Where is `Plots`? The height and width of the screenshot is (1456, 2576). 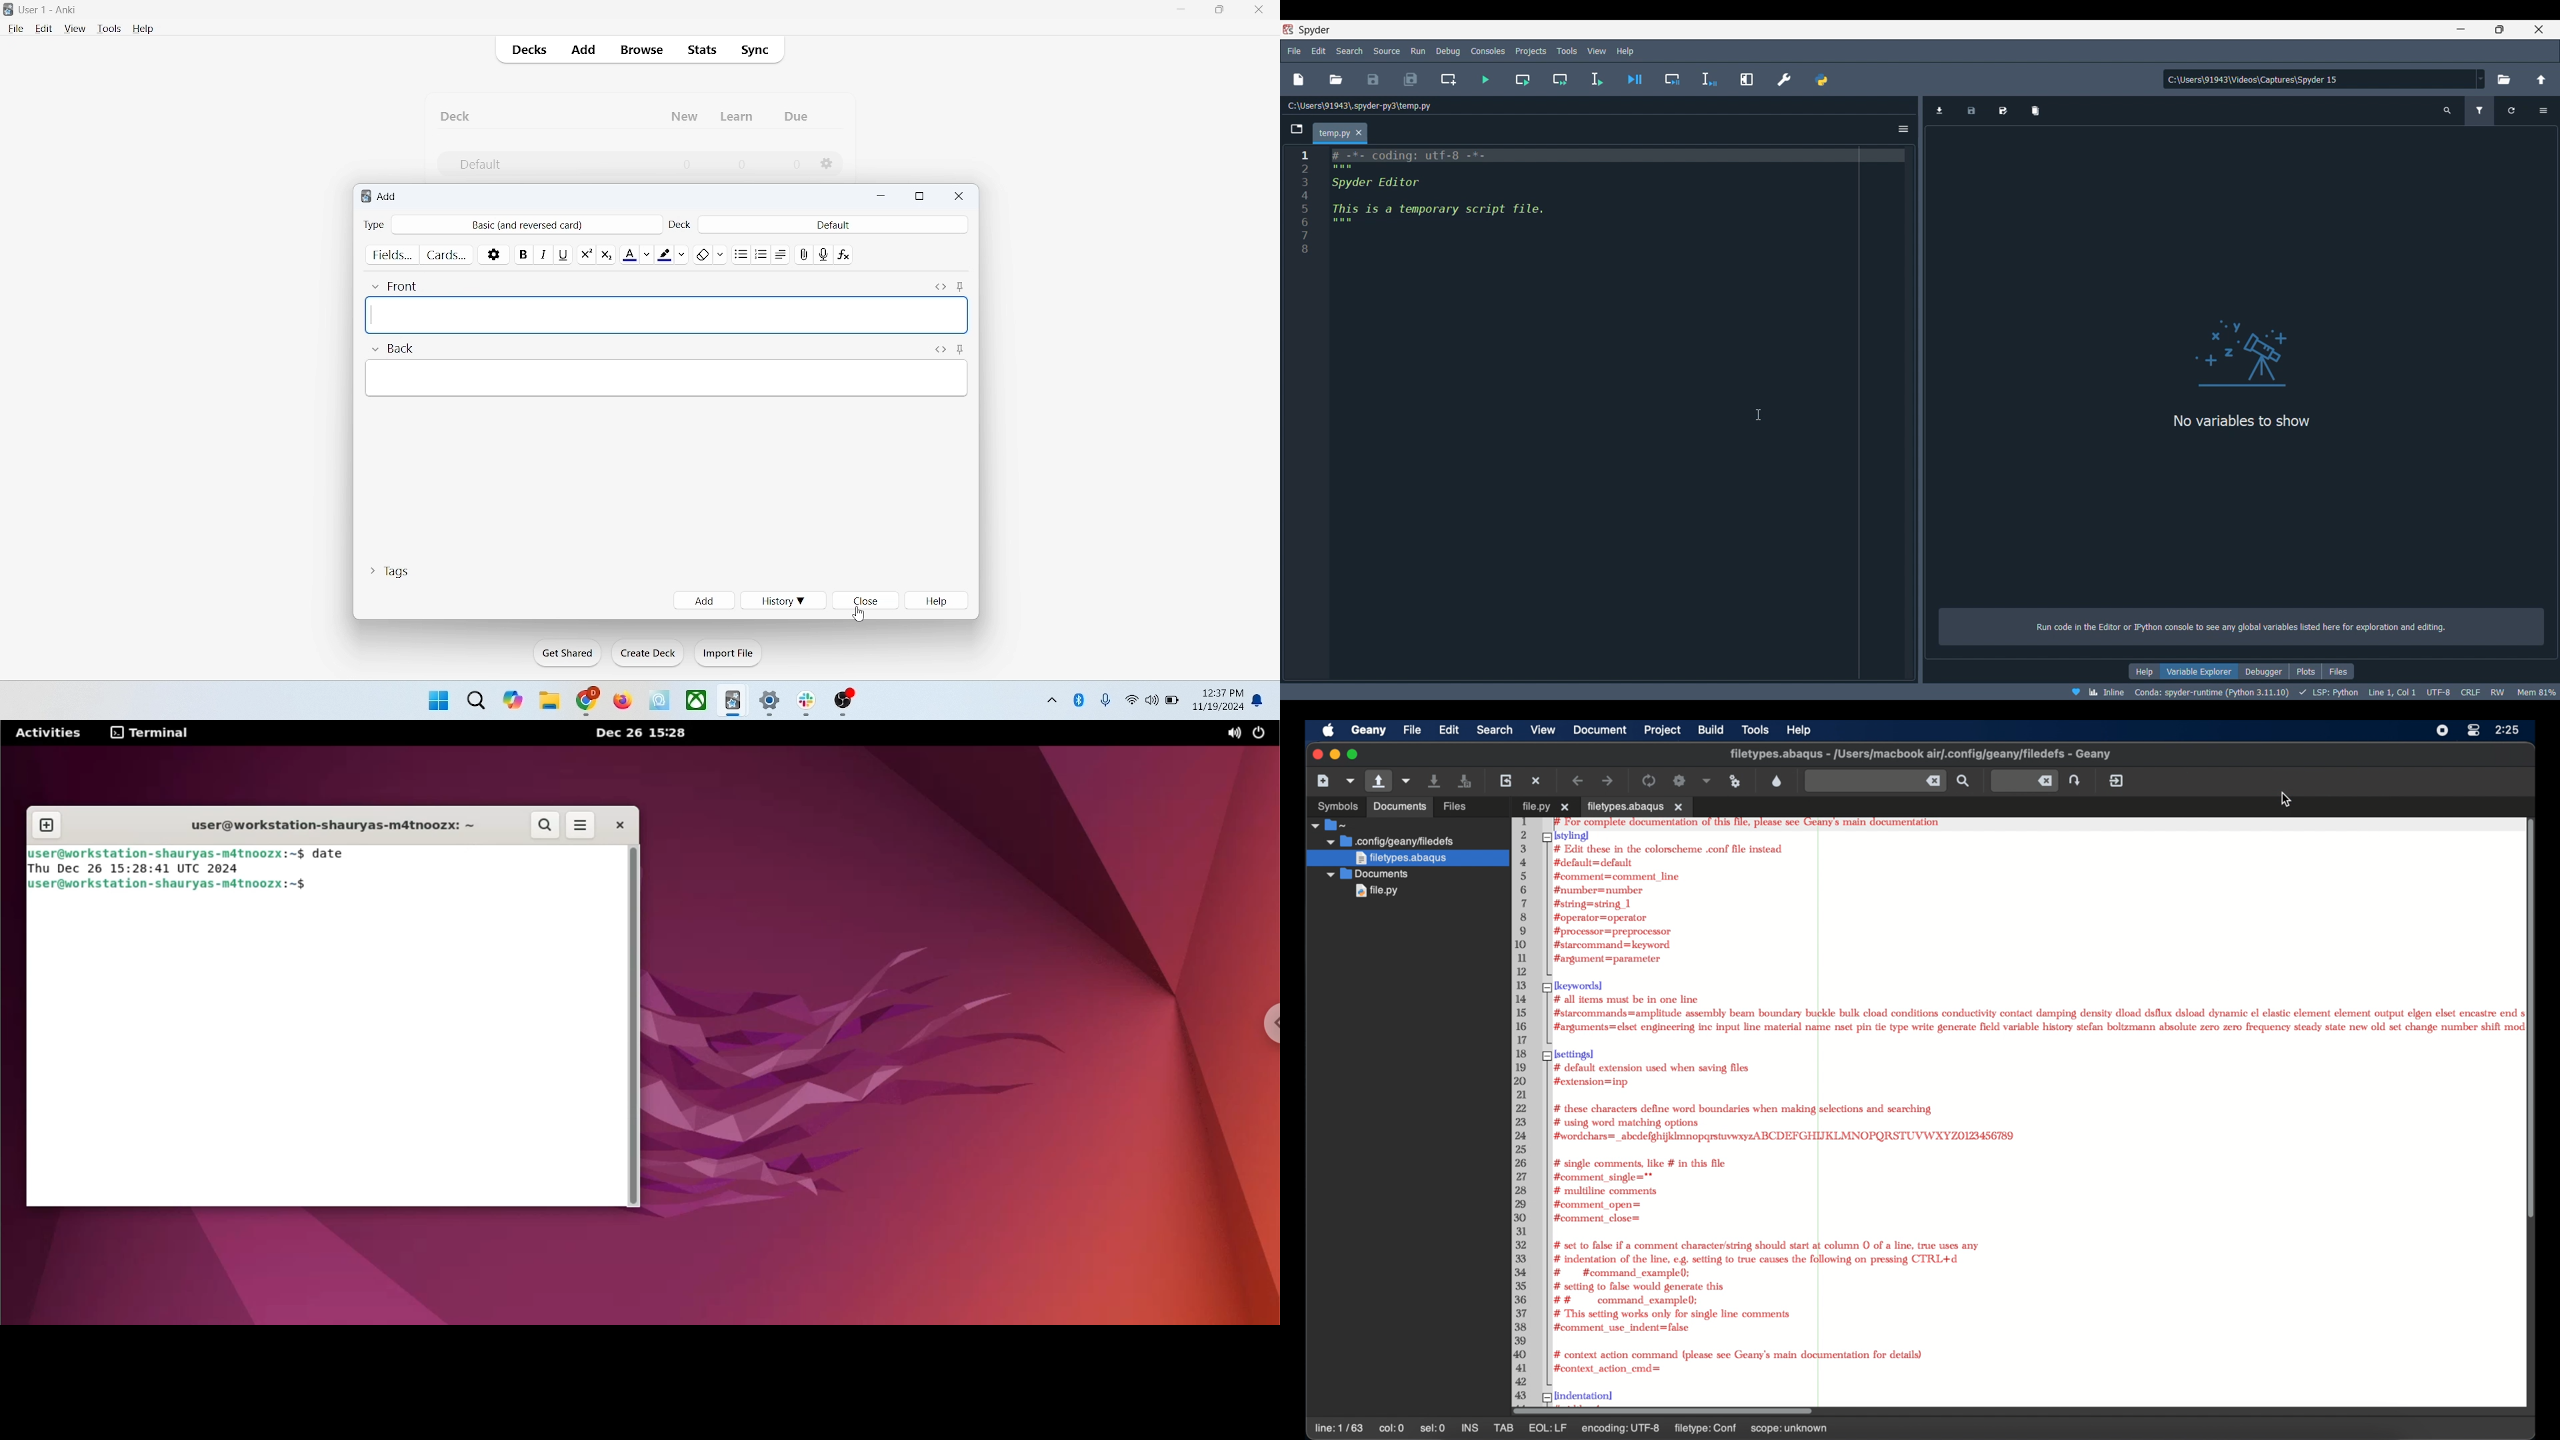 Plots is located at coordinates (2305, 671).